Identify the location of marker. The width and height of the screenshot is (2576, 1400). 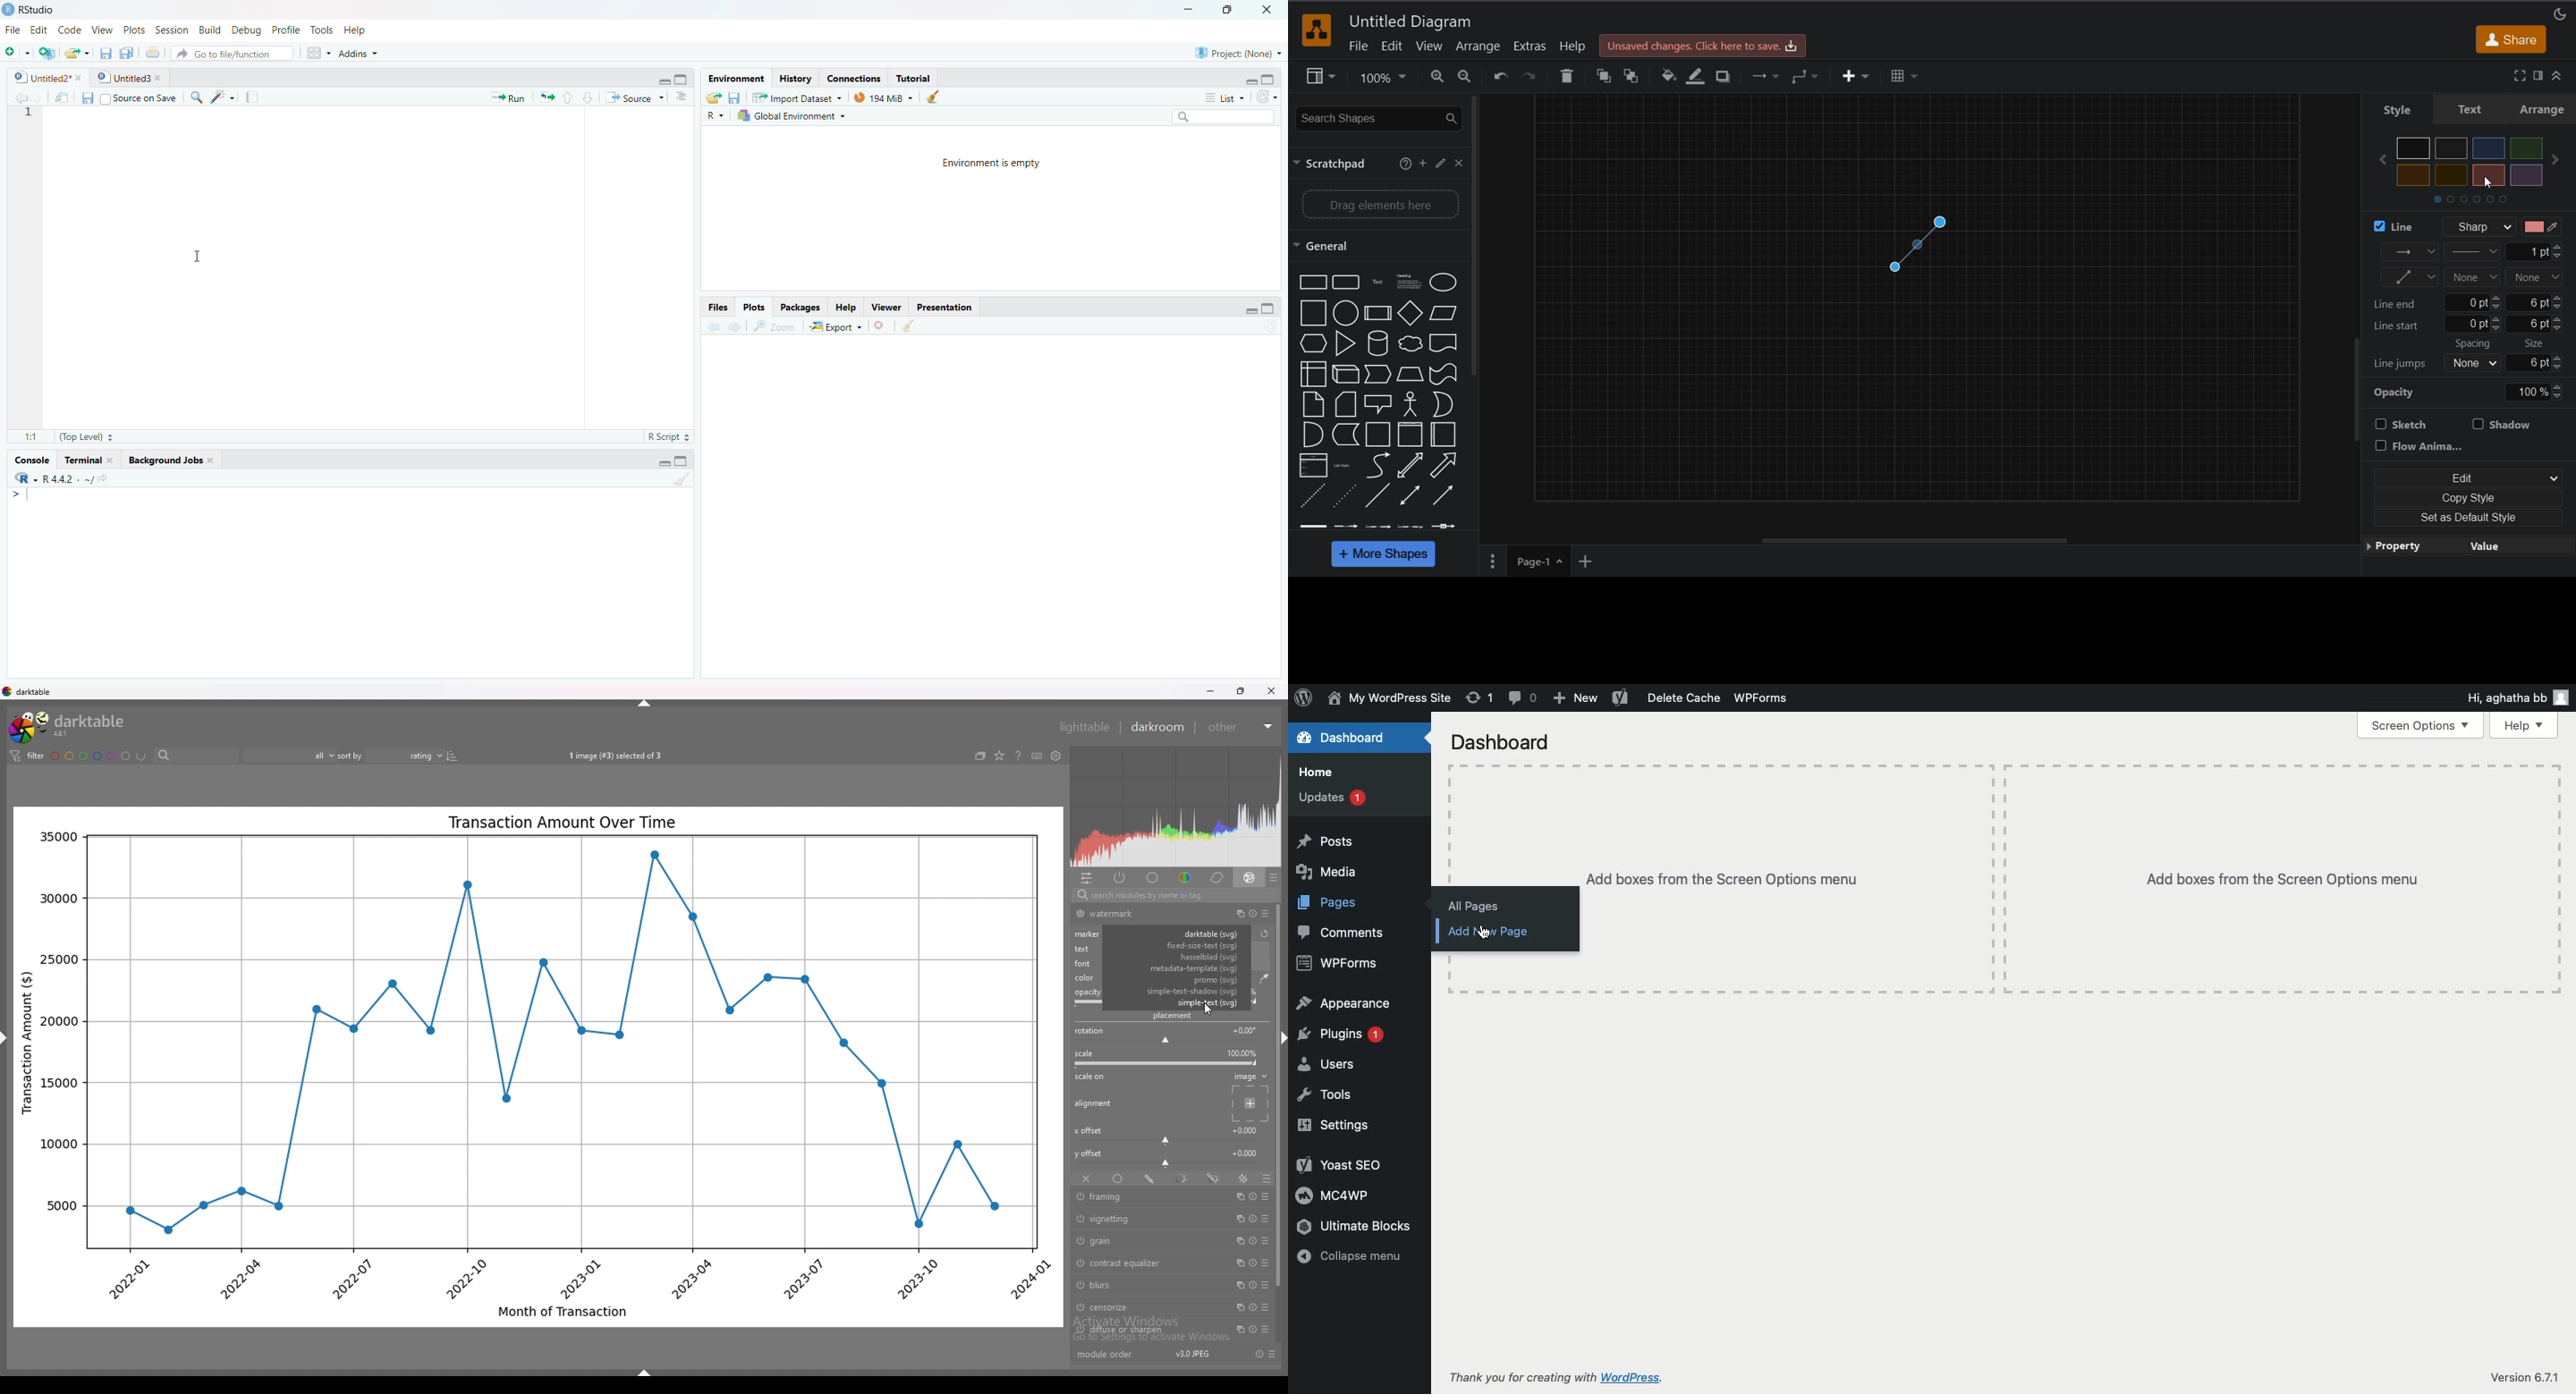
(1088, 934).